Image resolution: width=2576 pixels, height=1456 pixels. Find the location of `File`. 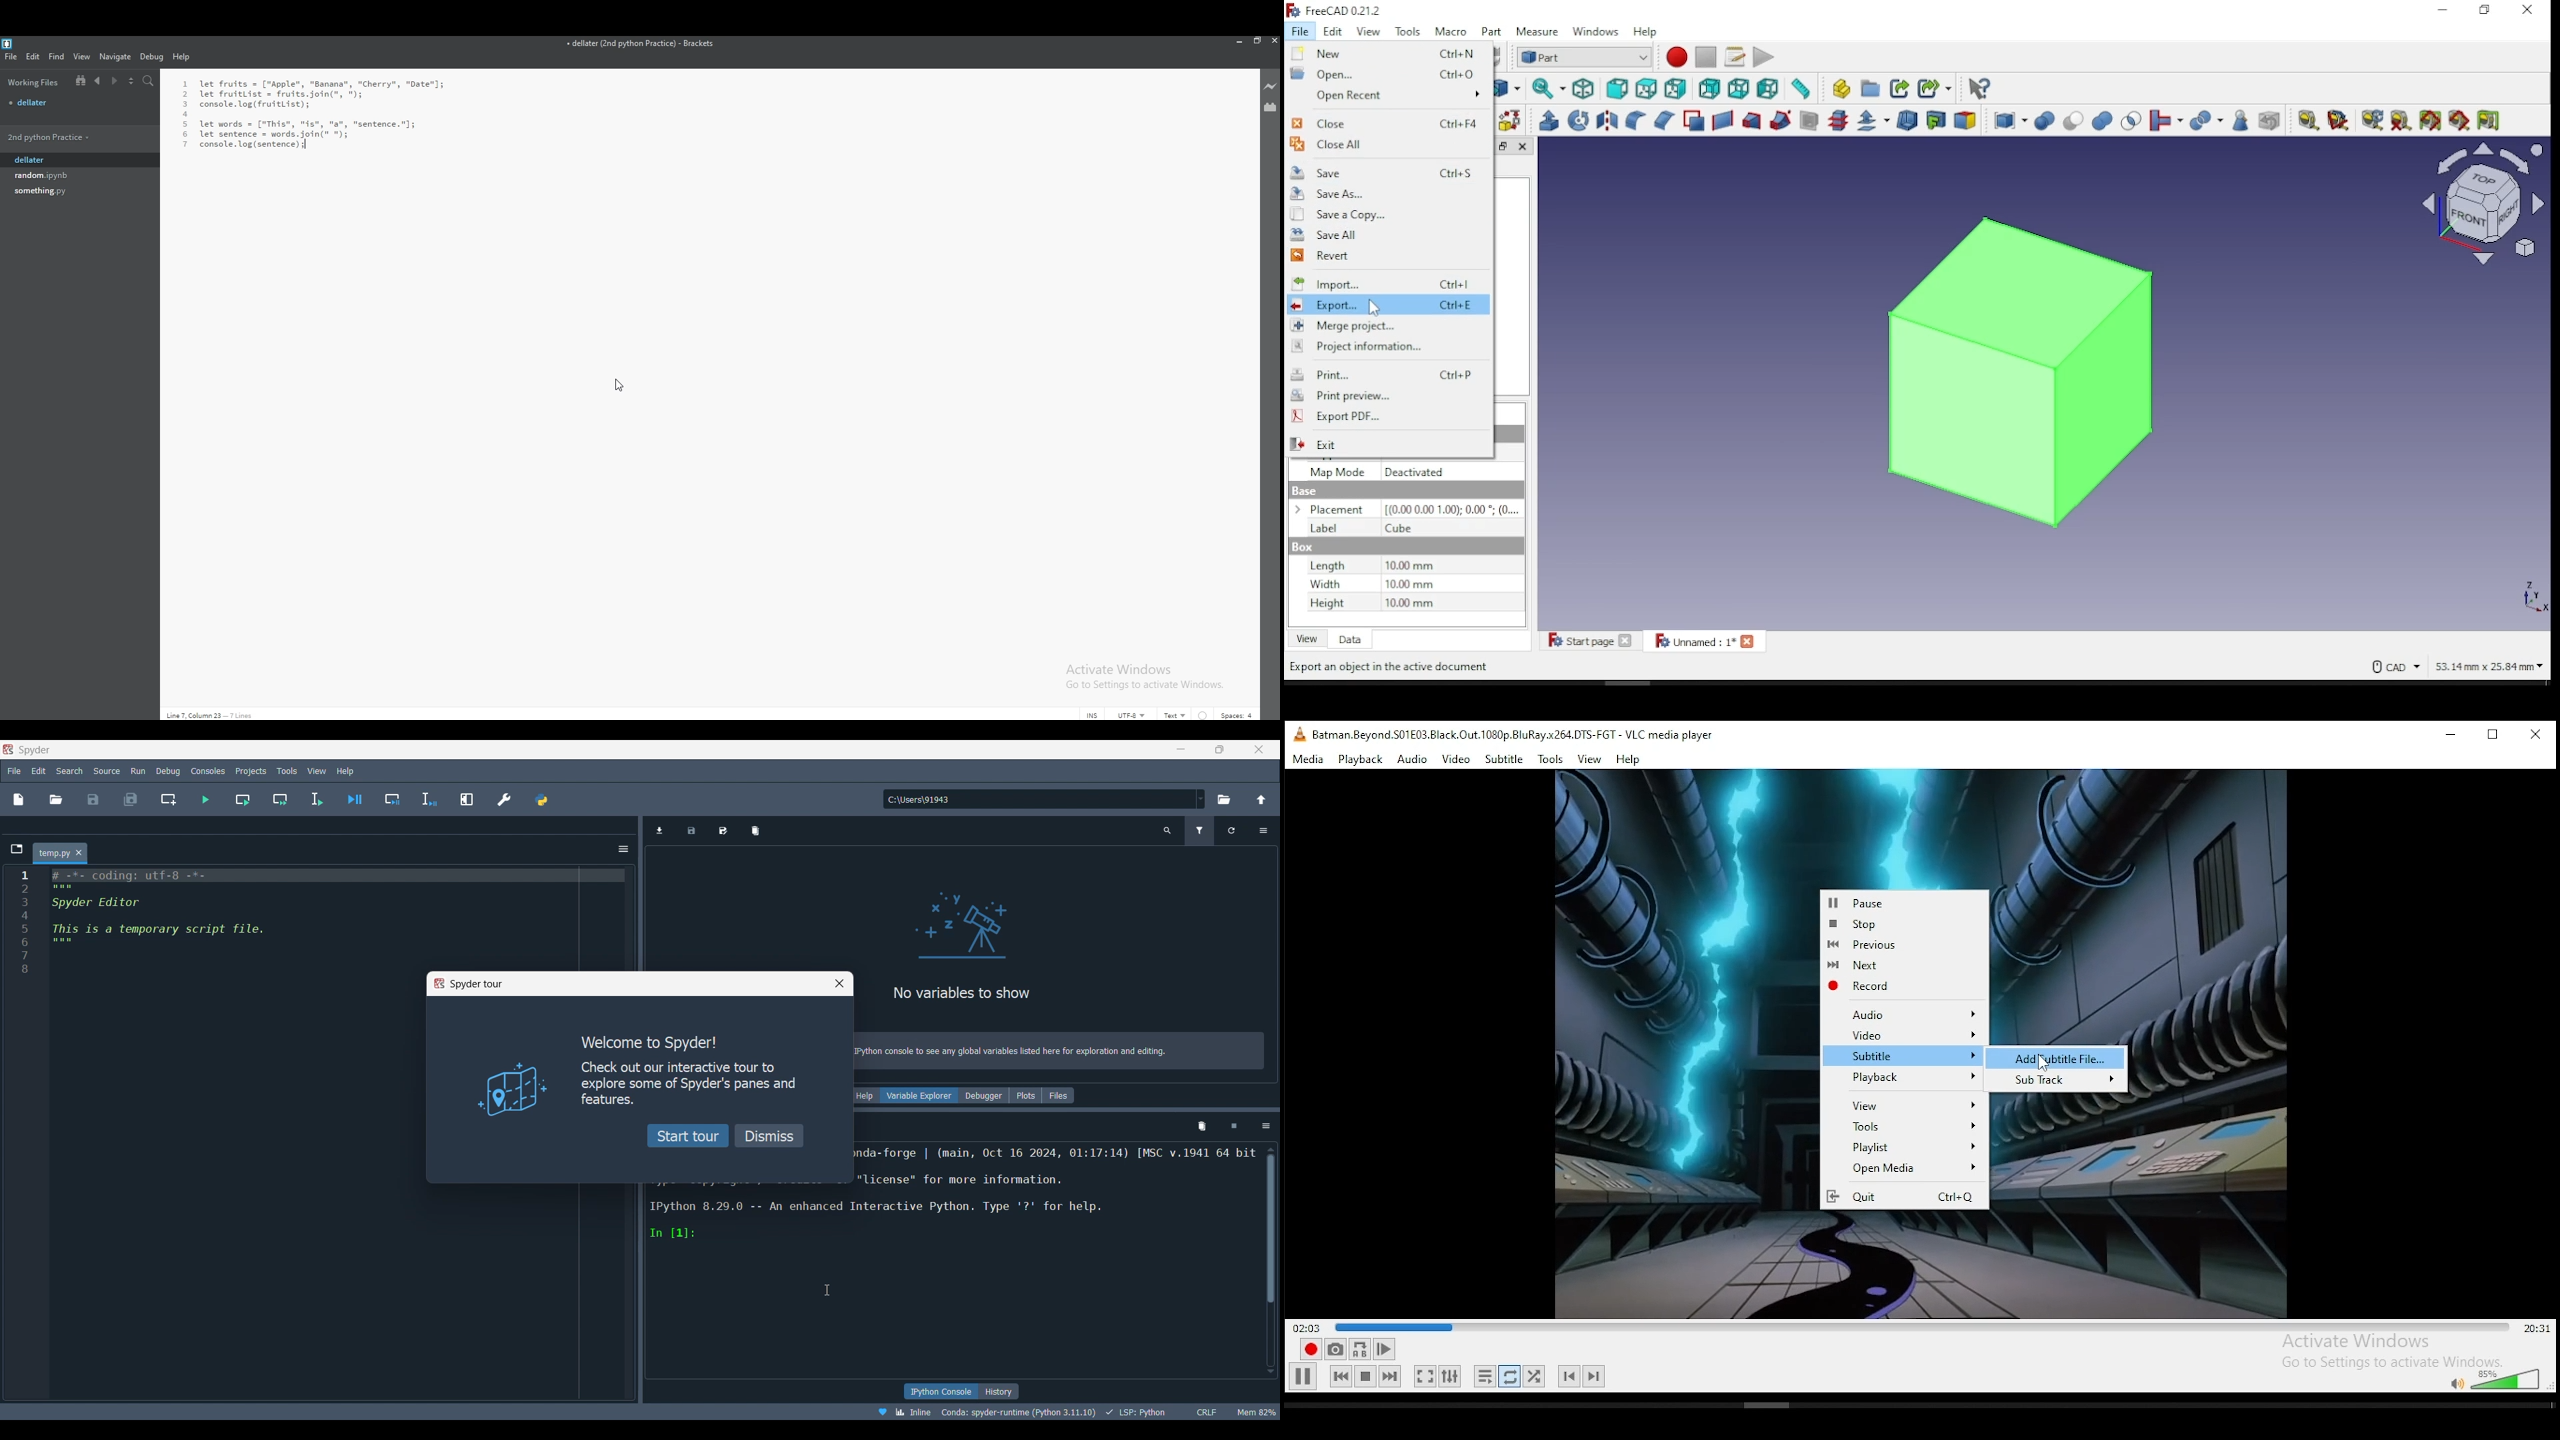

File is located at coordinates (1299, 31).